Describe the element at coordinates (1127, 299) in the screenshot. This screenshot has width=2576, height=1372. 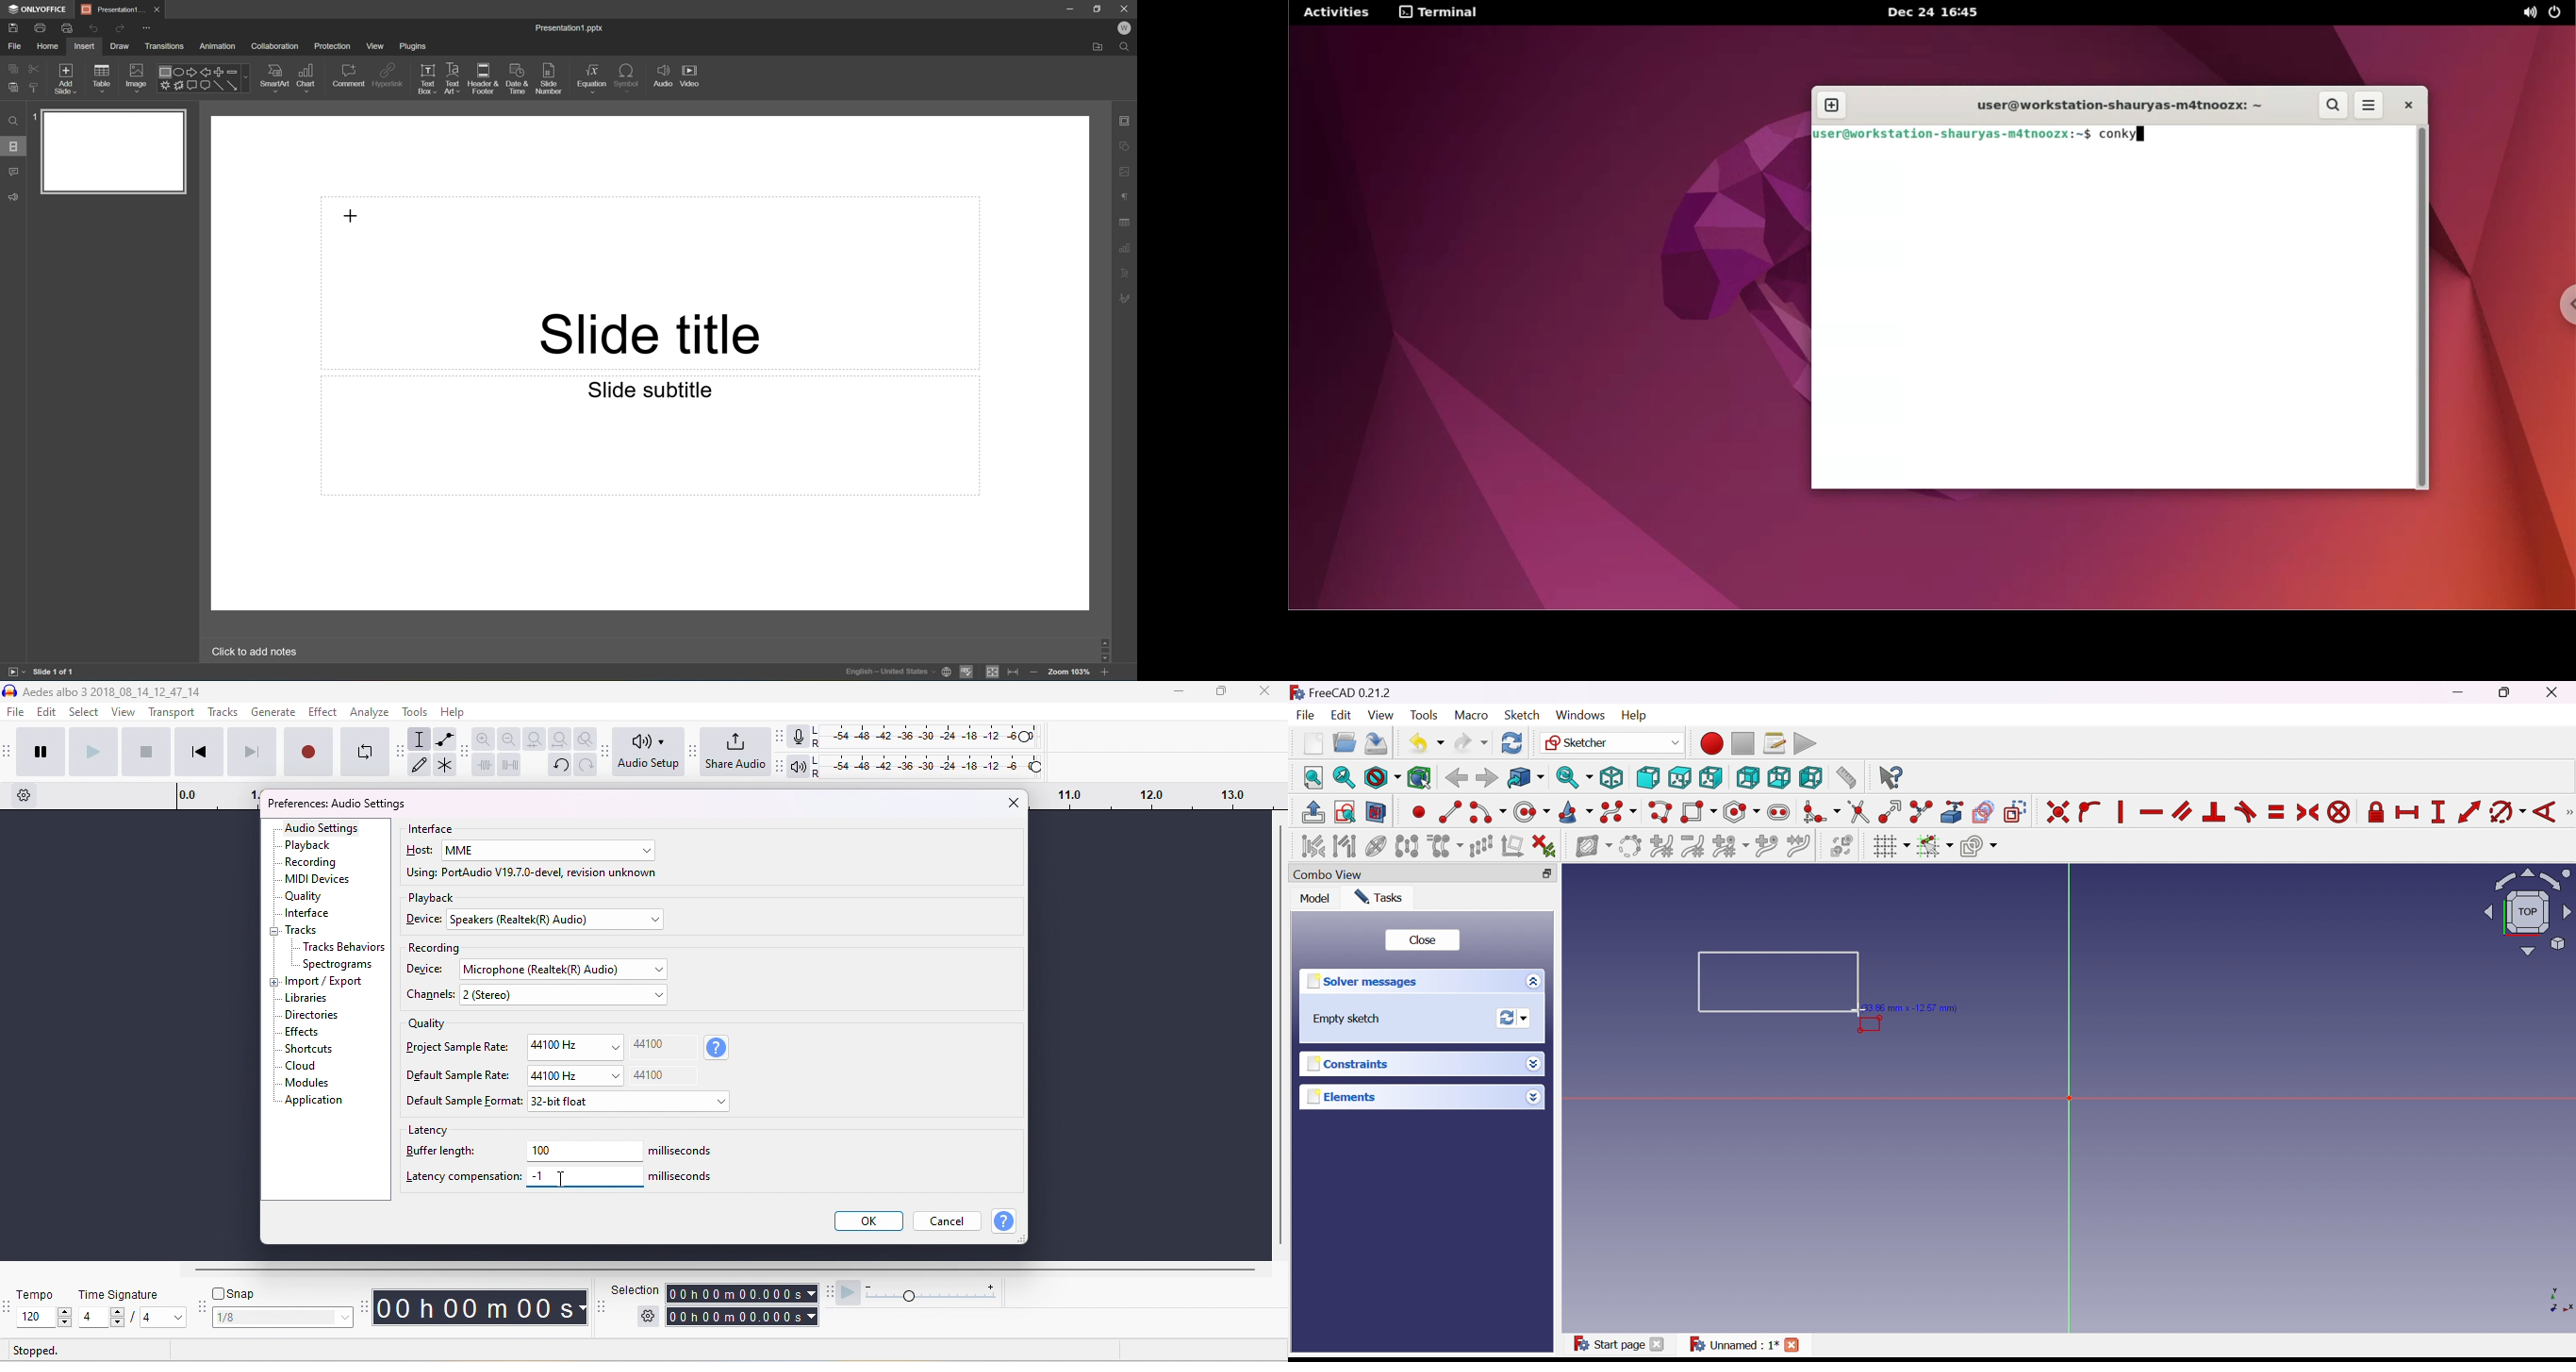
I see `Signature settings` at that location.